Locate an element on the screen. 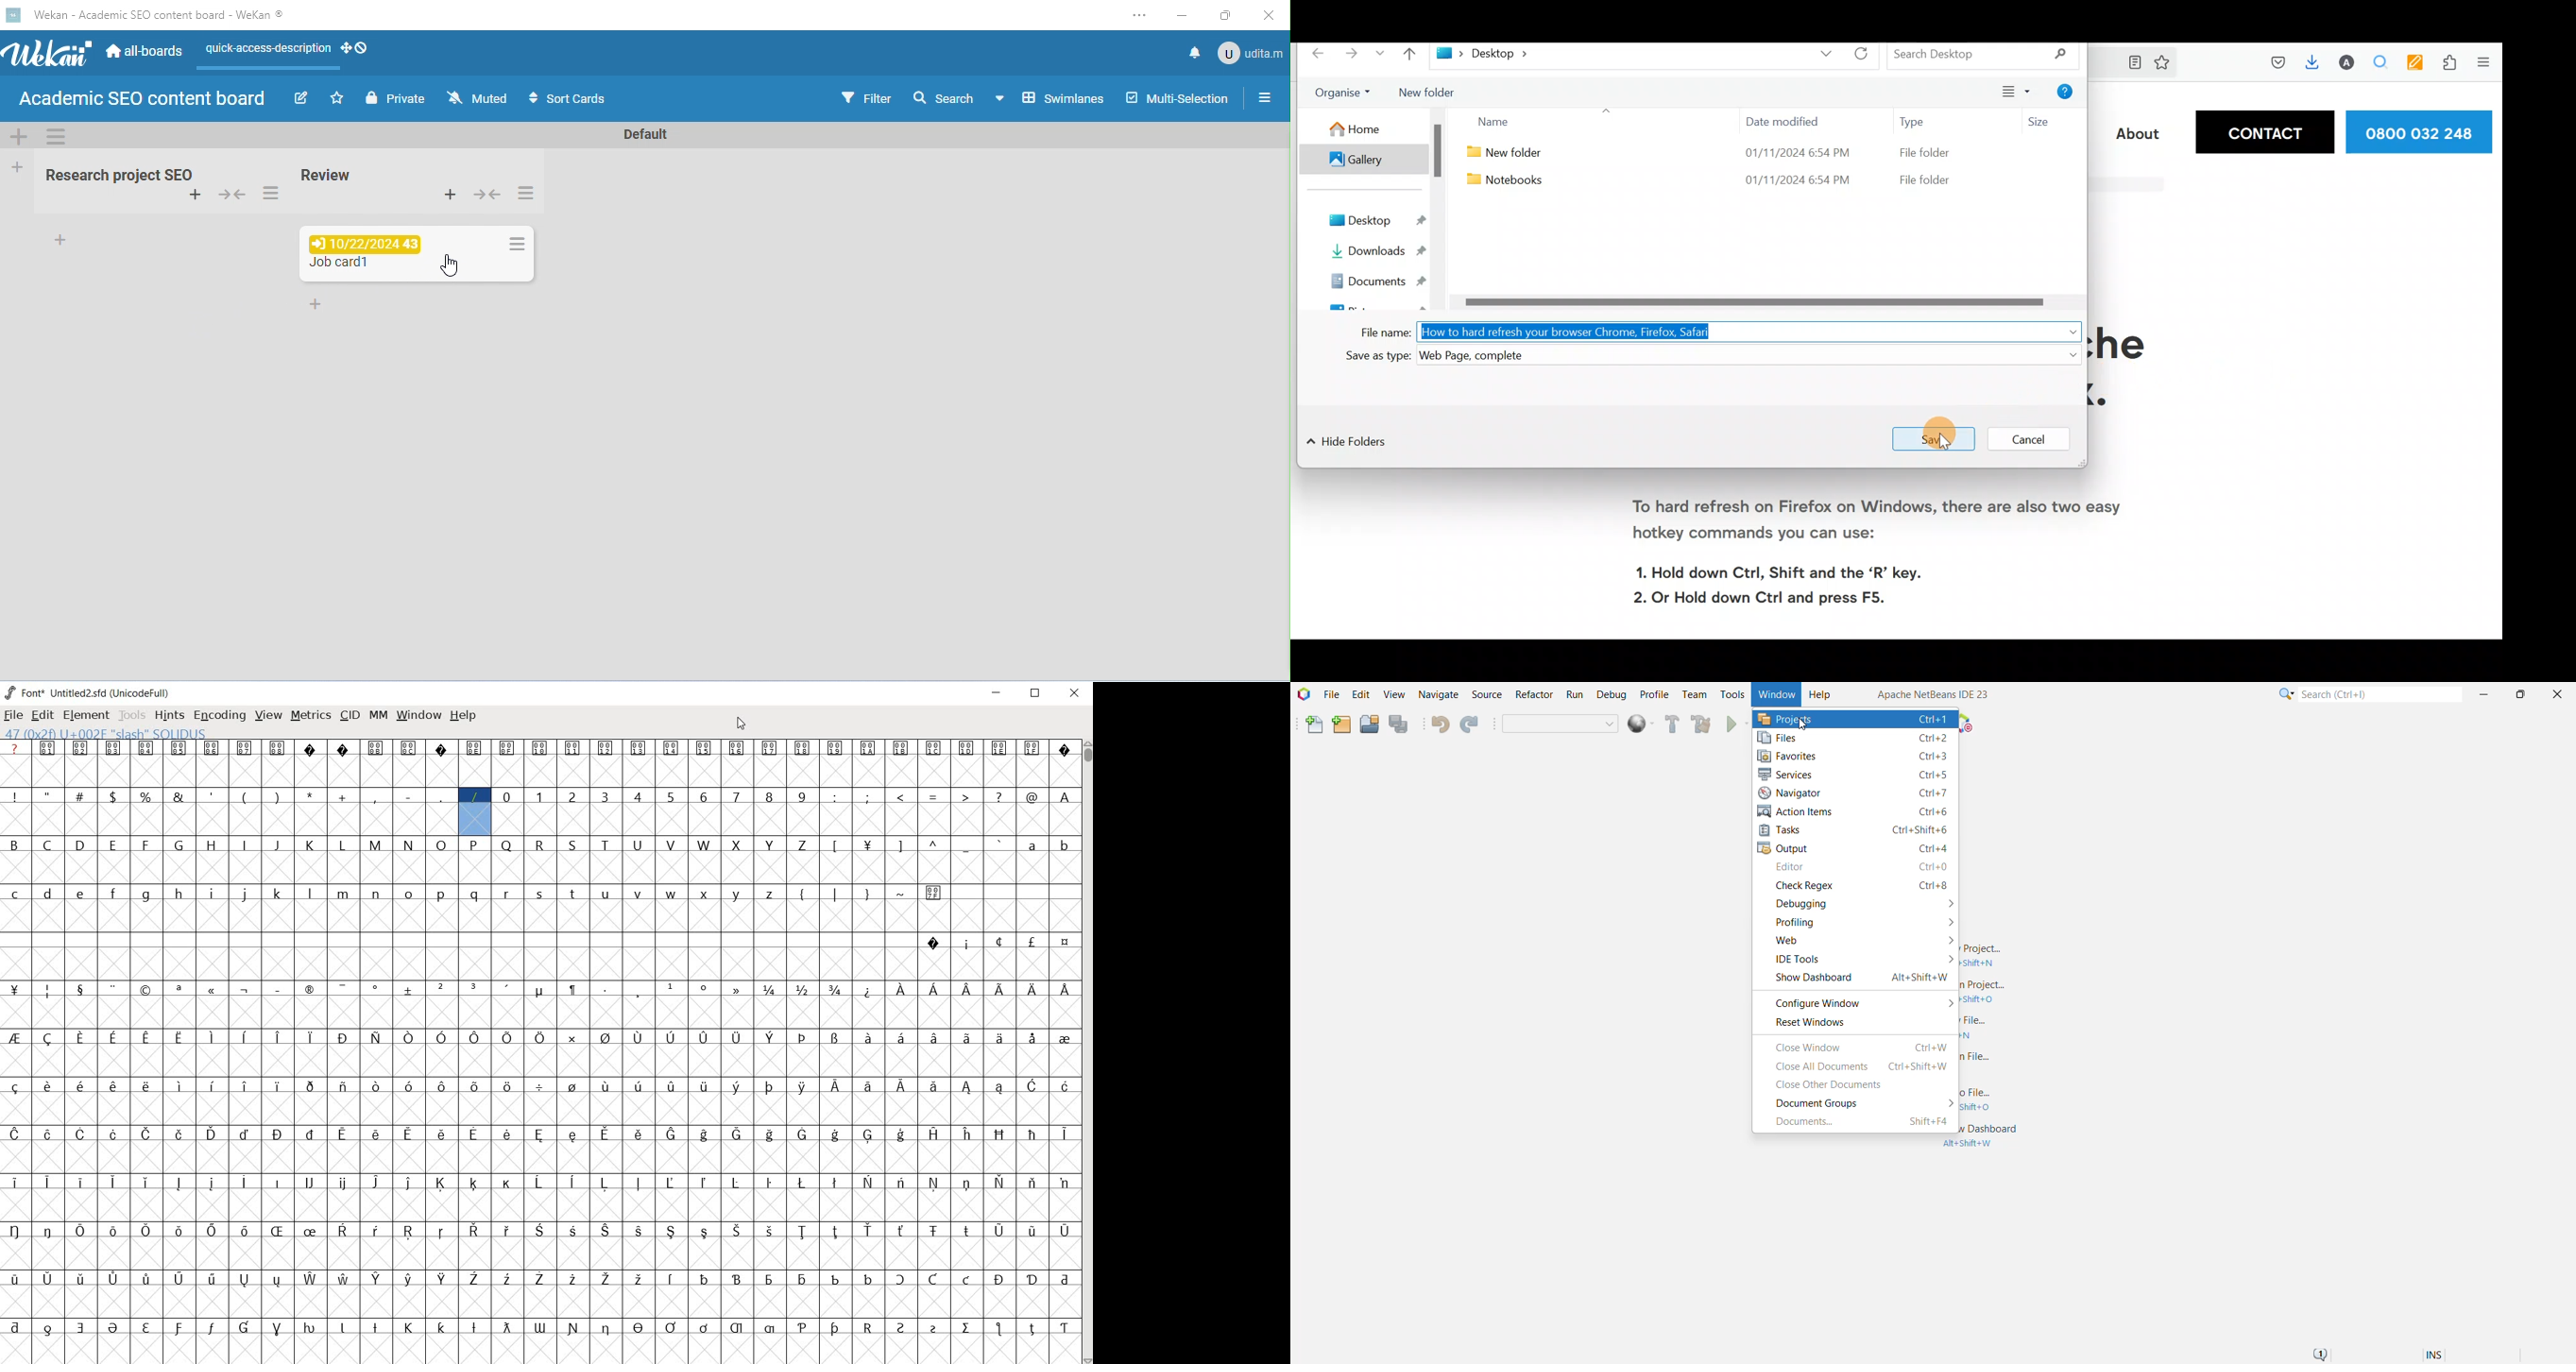  glyph is located at coordinates (507, 988).